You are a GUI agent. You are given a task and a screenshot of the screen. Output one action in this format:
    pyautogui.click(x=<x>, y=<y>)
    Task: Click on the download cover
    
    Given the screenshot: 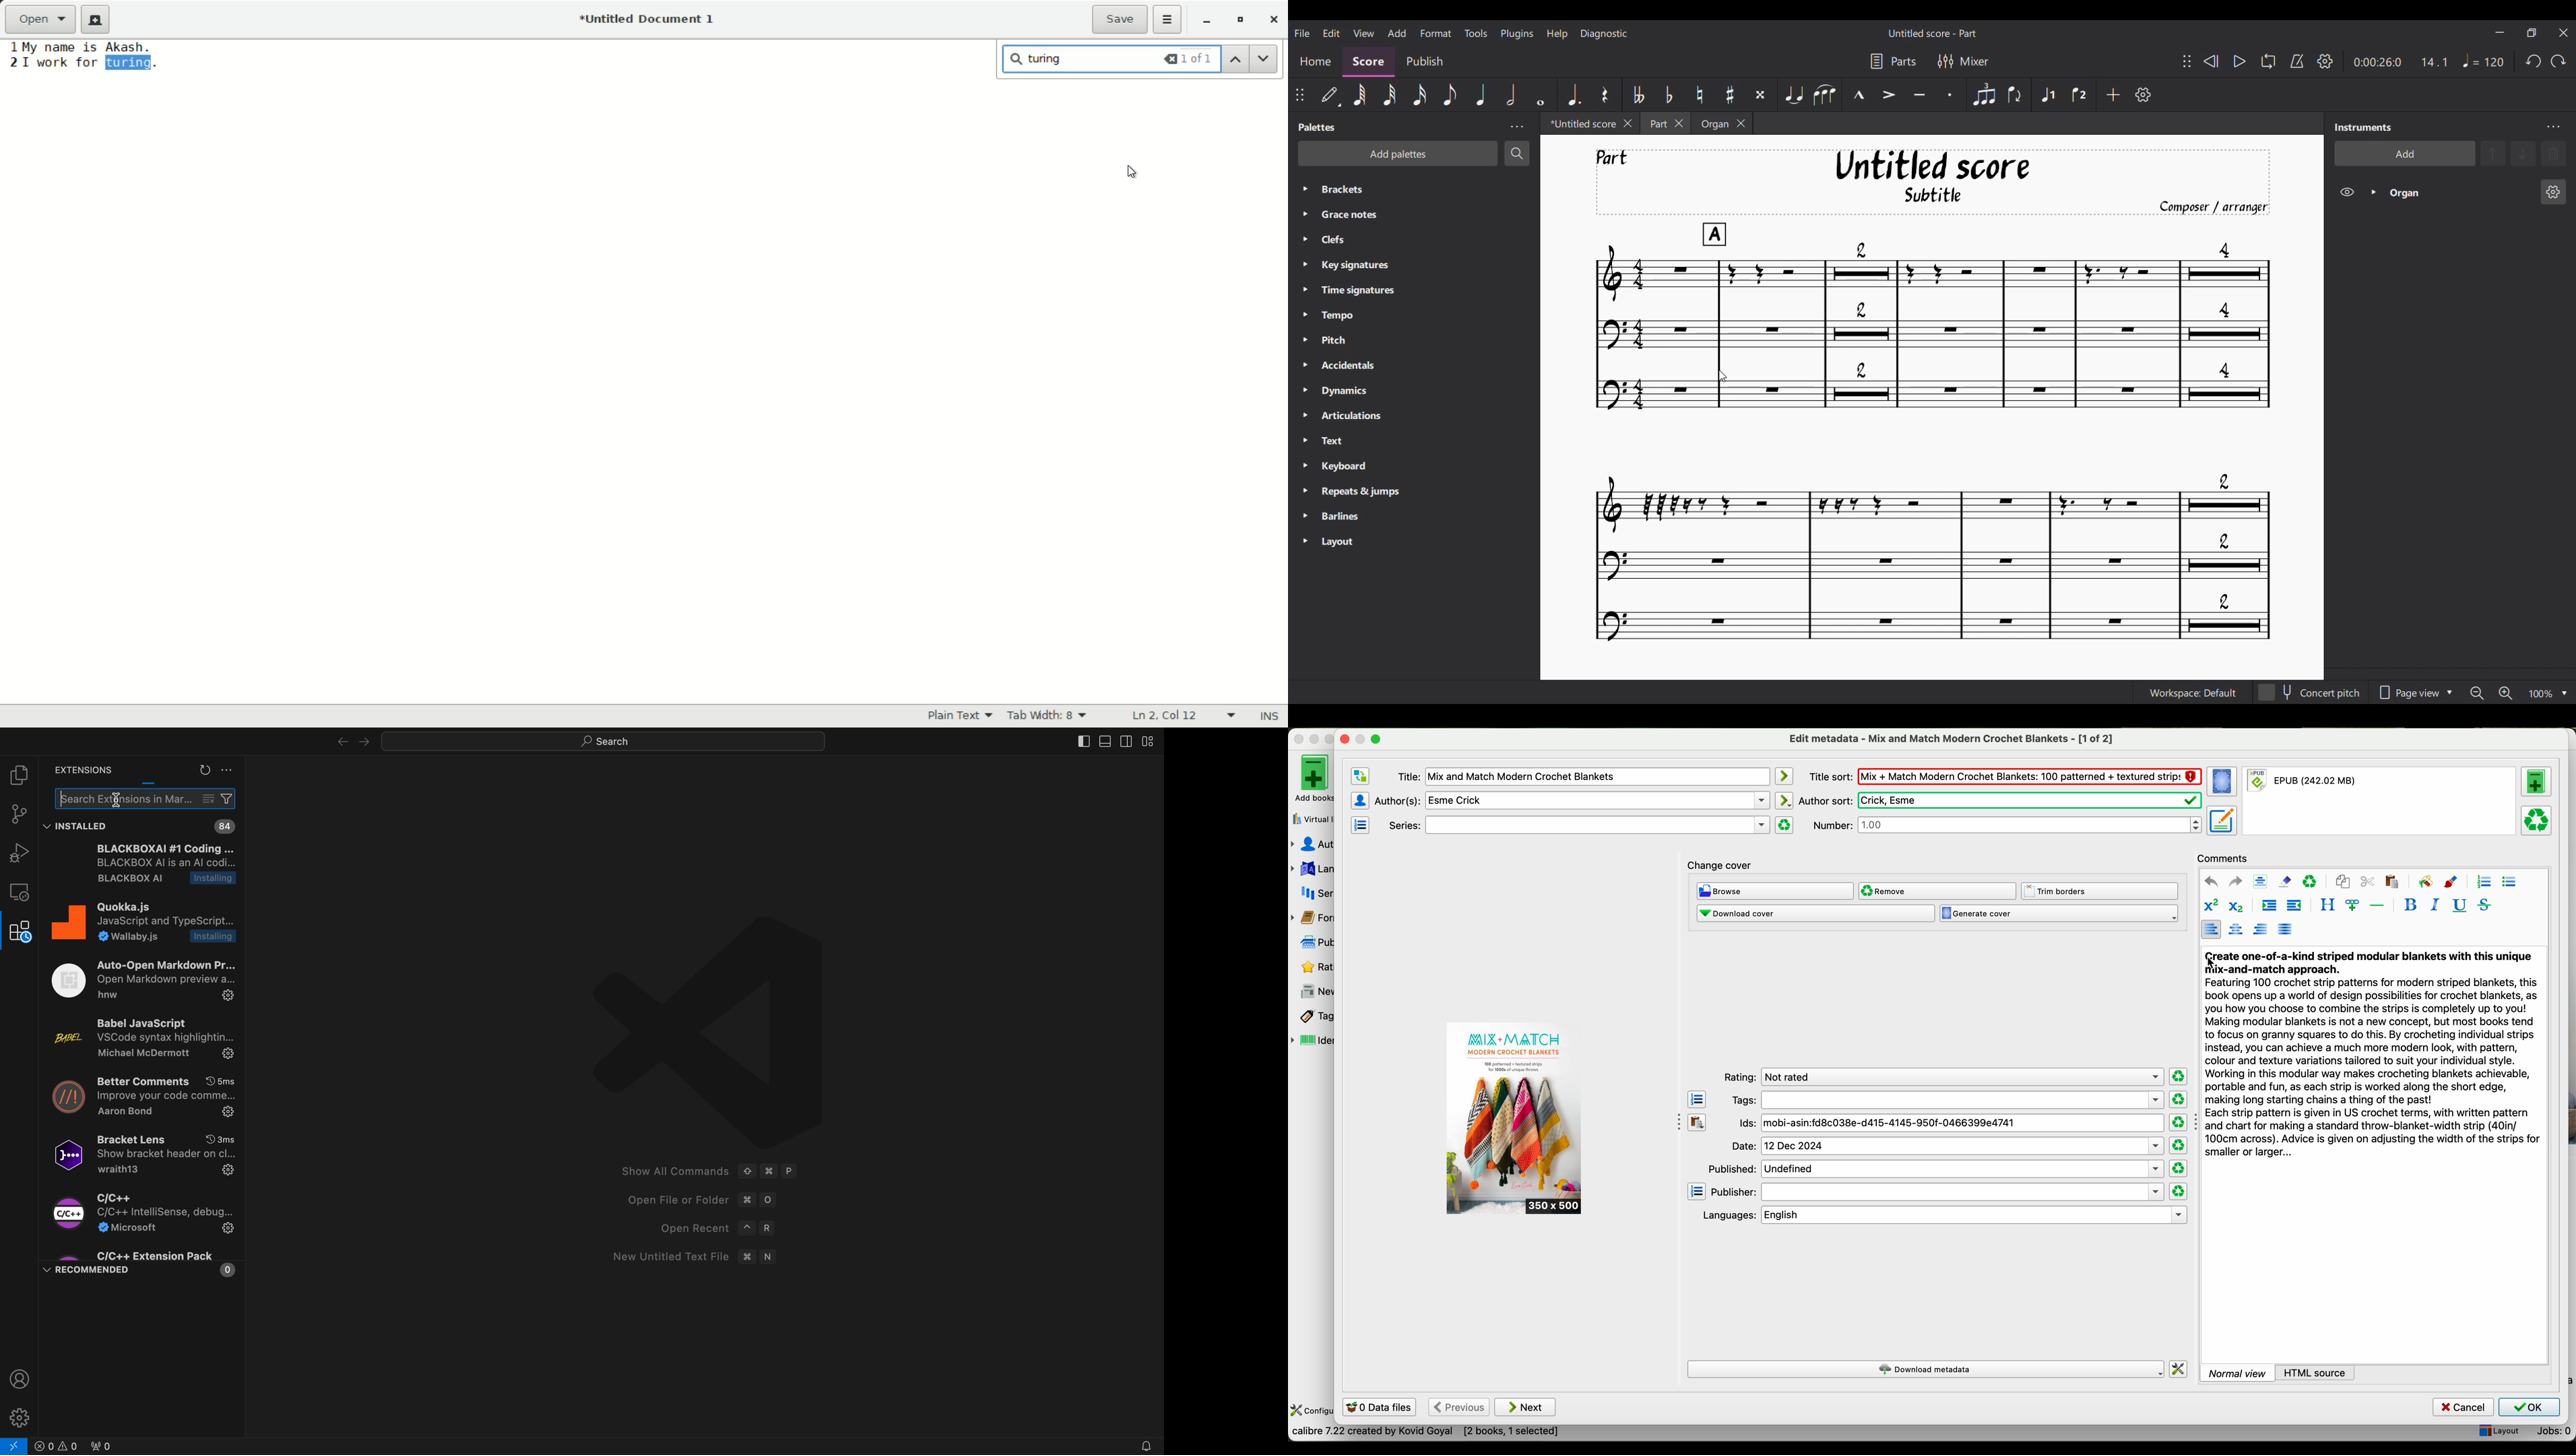 What is the action you would take?
    pyautogui.click(x=1815, y=913)
    